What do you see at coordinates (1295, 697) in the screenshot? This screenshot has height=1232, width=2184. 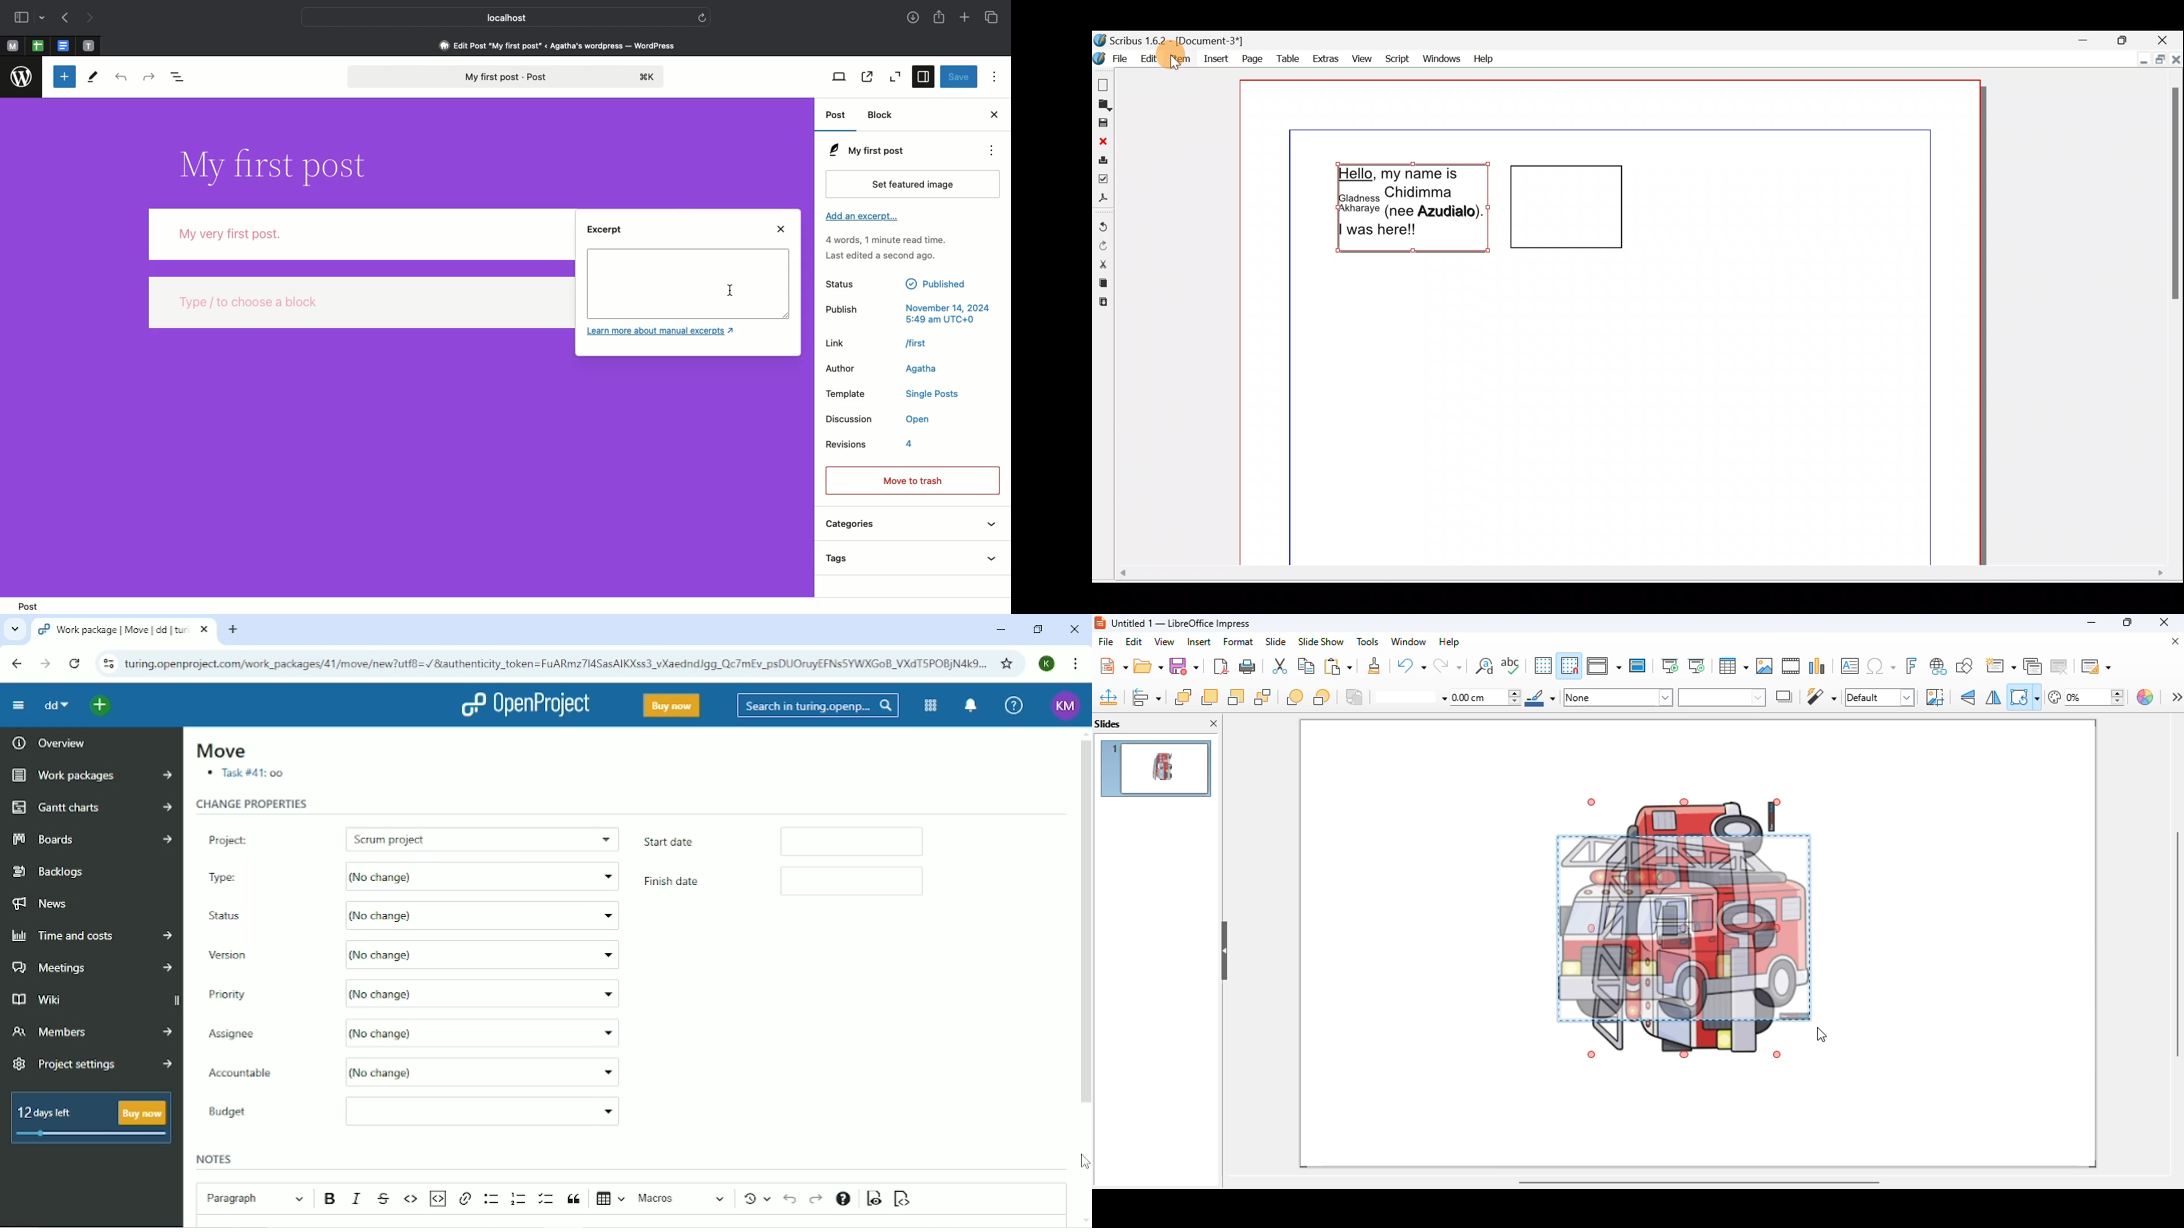 I see `in front of objects` at bounding box center [1295, 697].